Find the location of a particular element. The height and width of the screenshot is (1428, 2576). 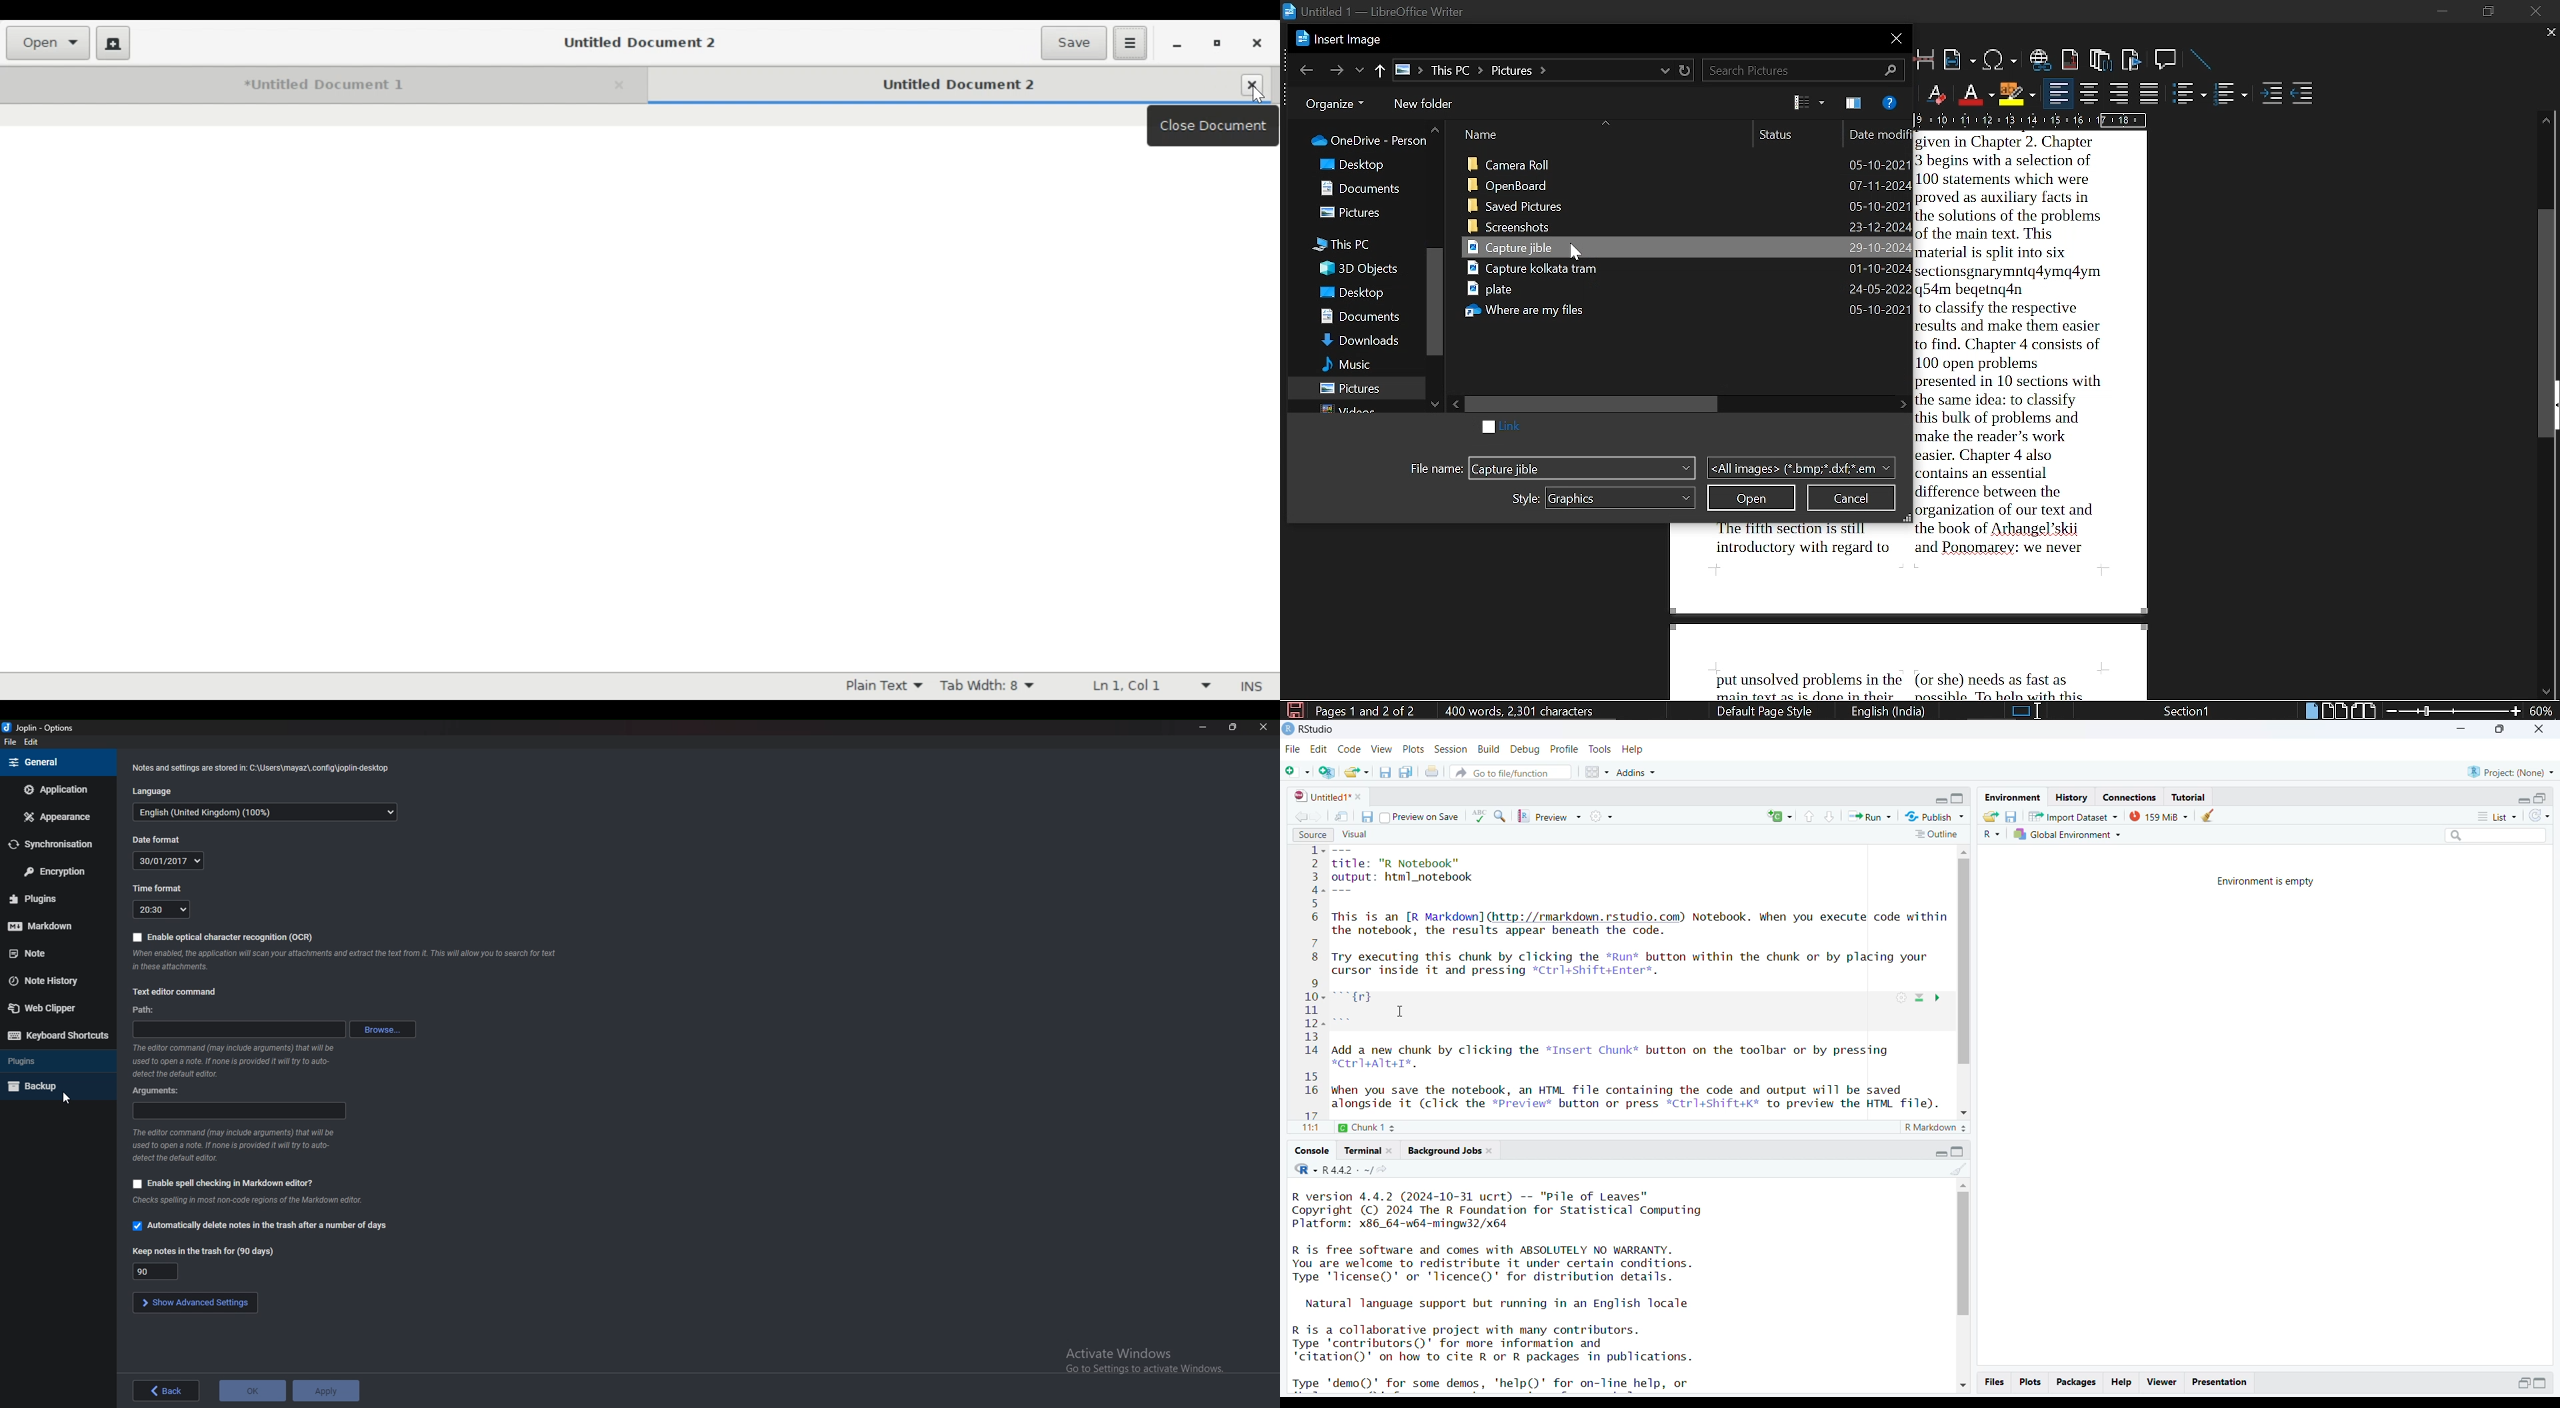

untitled1 is located at coordinates (1329, 797).